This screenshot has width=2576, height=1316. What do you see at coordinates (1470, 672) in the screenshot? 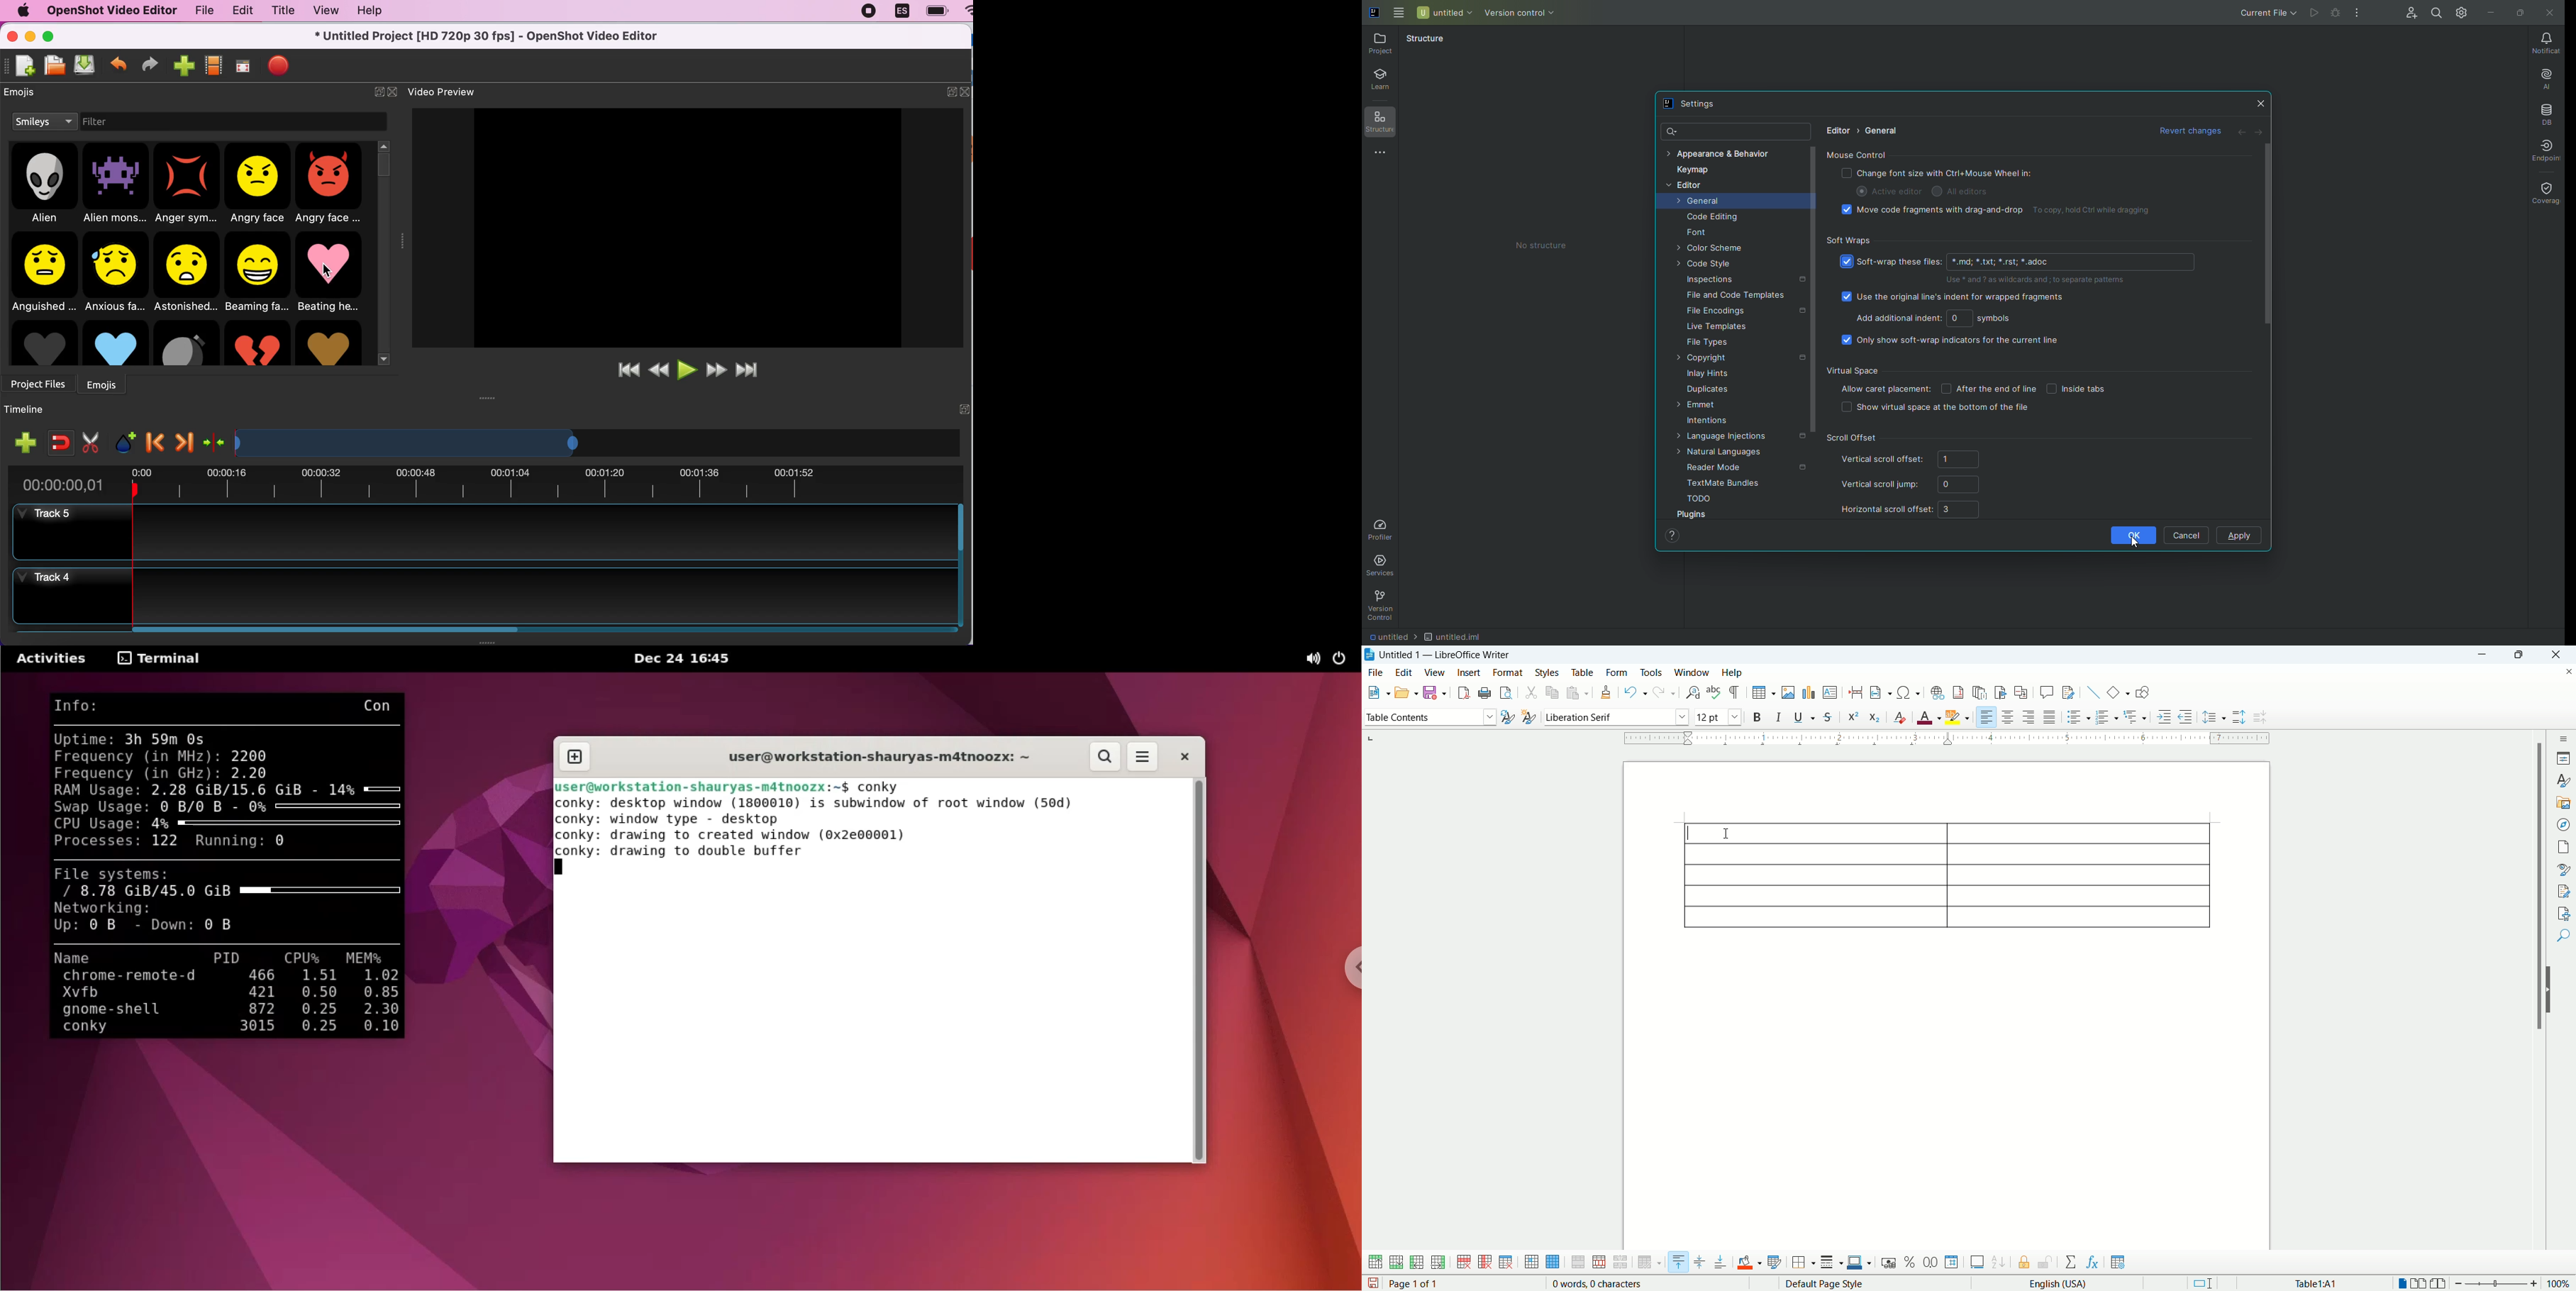
I see `insert` at bounding box center [1470, 672].